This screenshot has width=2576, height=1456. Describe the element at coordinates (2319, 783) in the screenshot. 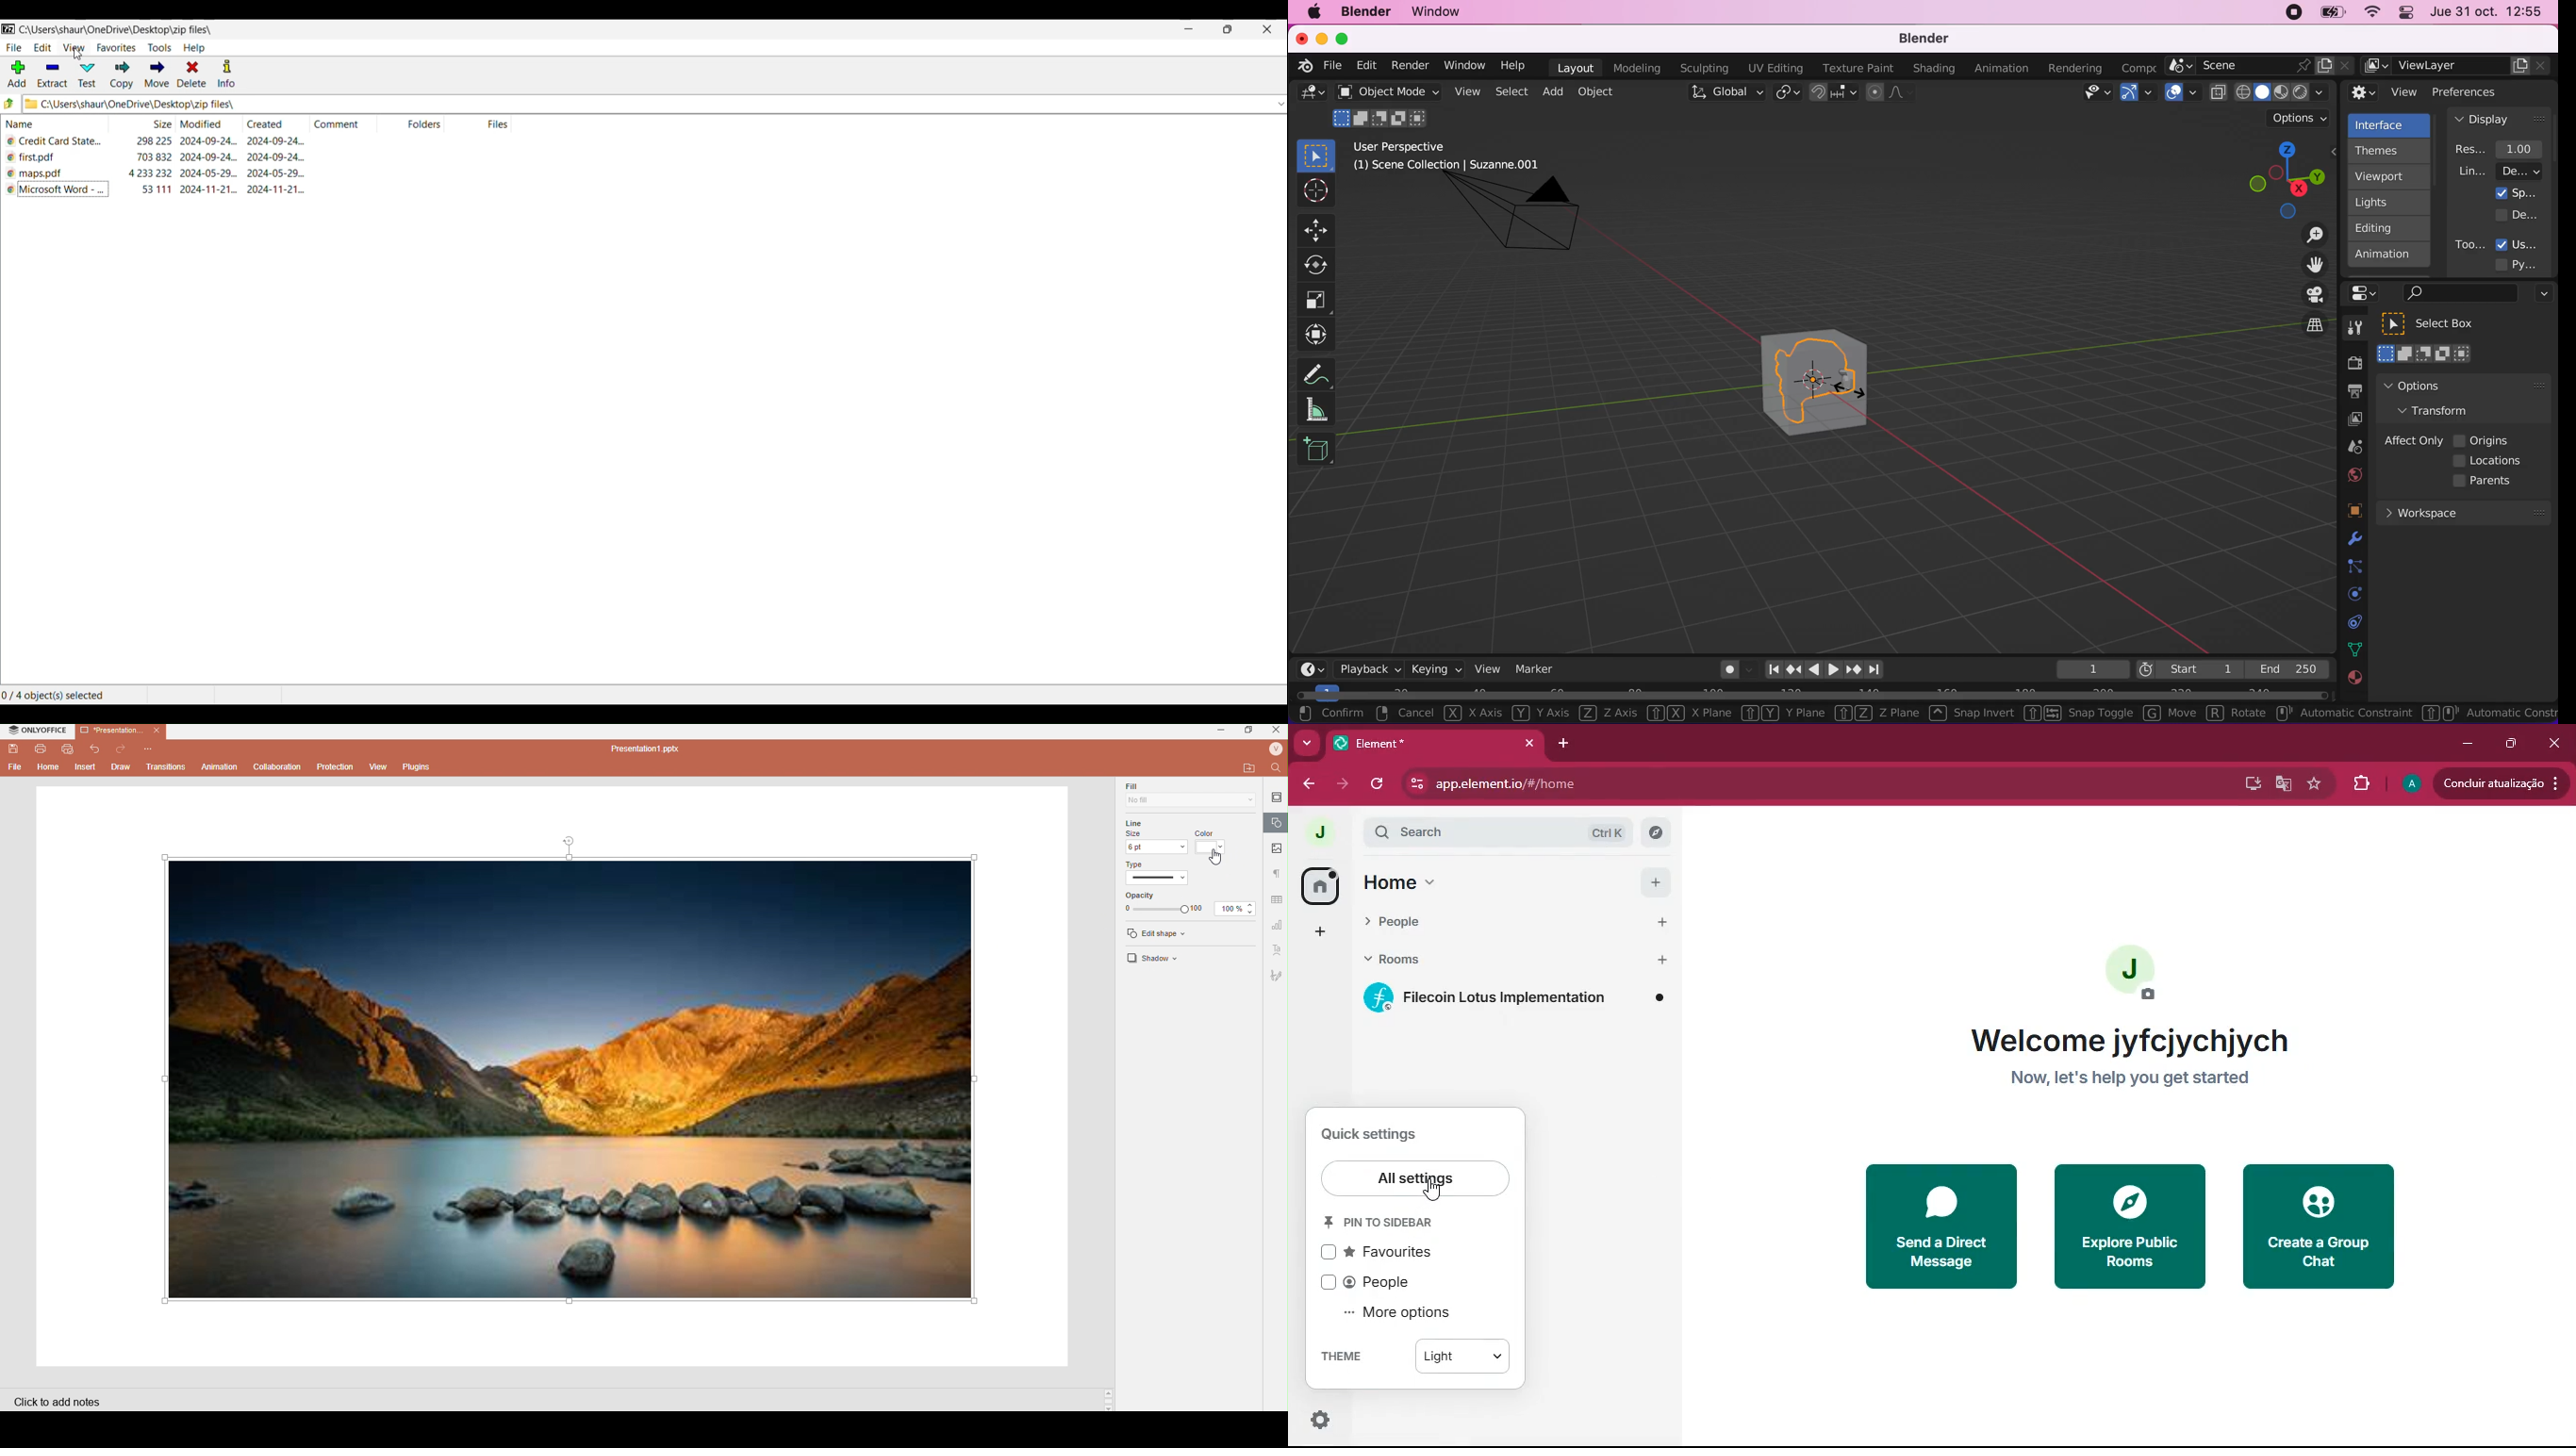

I see `favourite` at that location.